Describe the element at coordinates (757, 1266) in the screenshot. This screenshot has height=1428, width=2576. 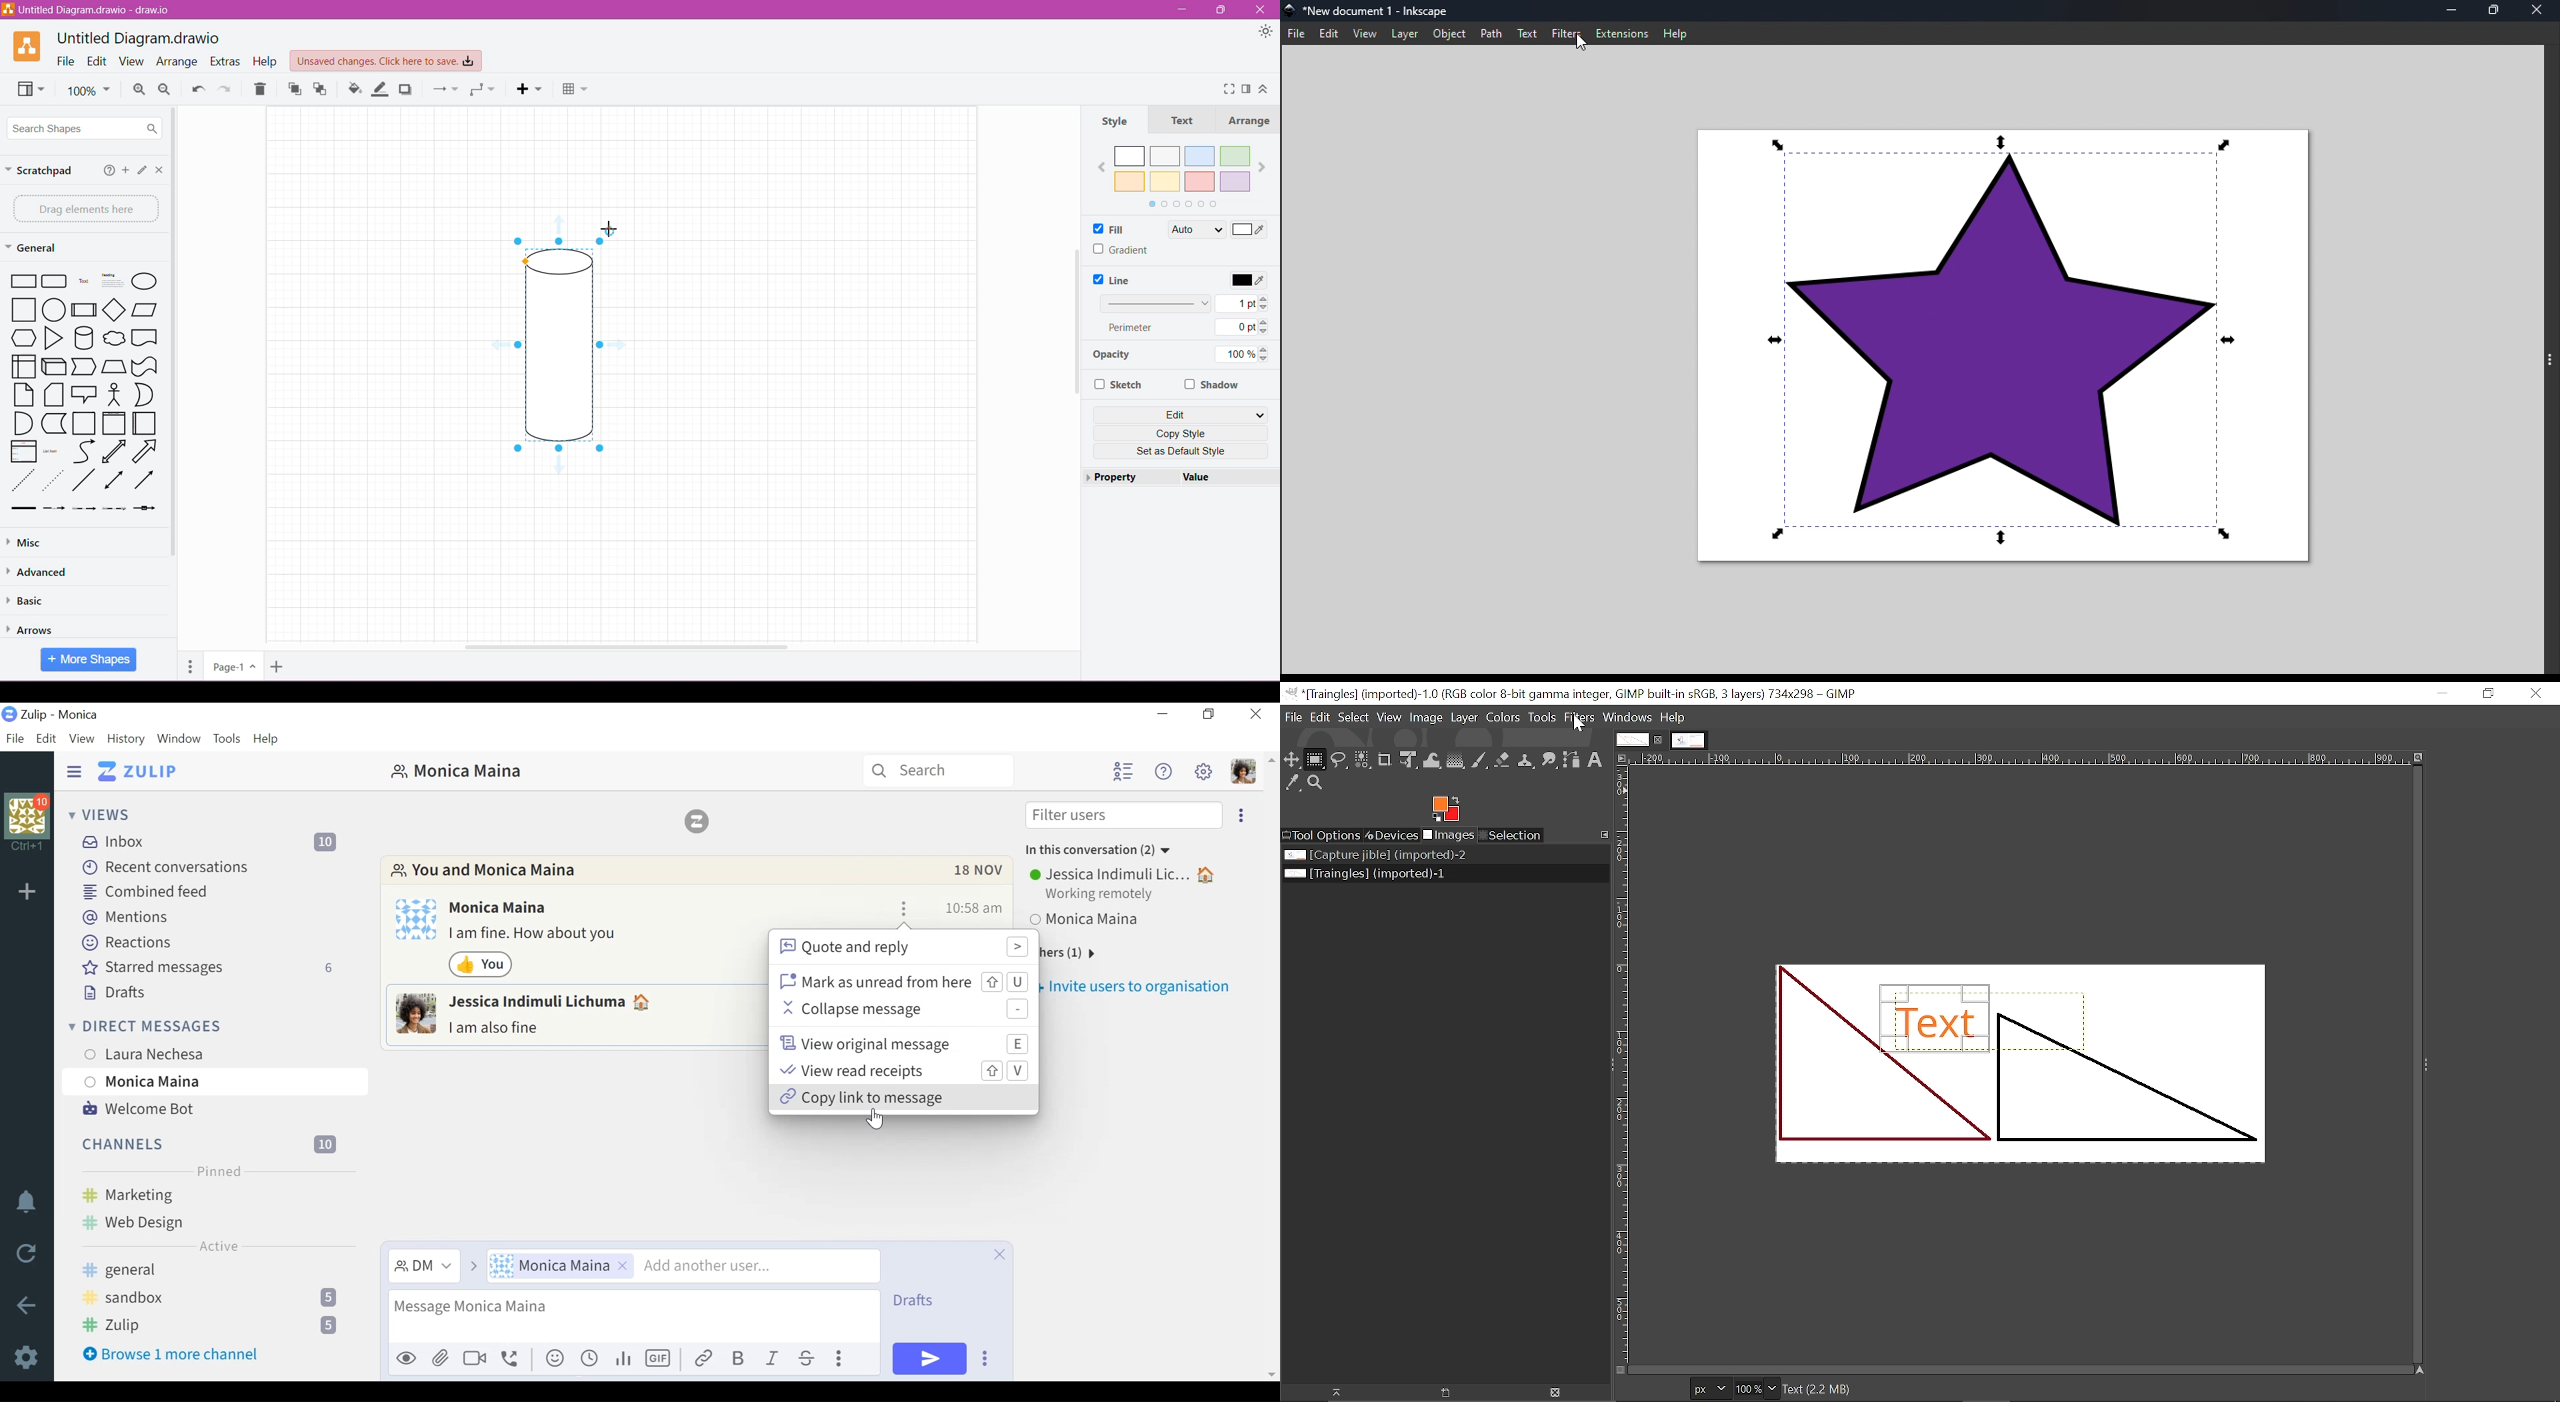
I see `add another user` at that location.